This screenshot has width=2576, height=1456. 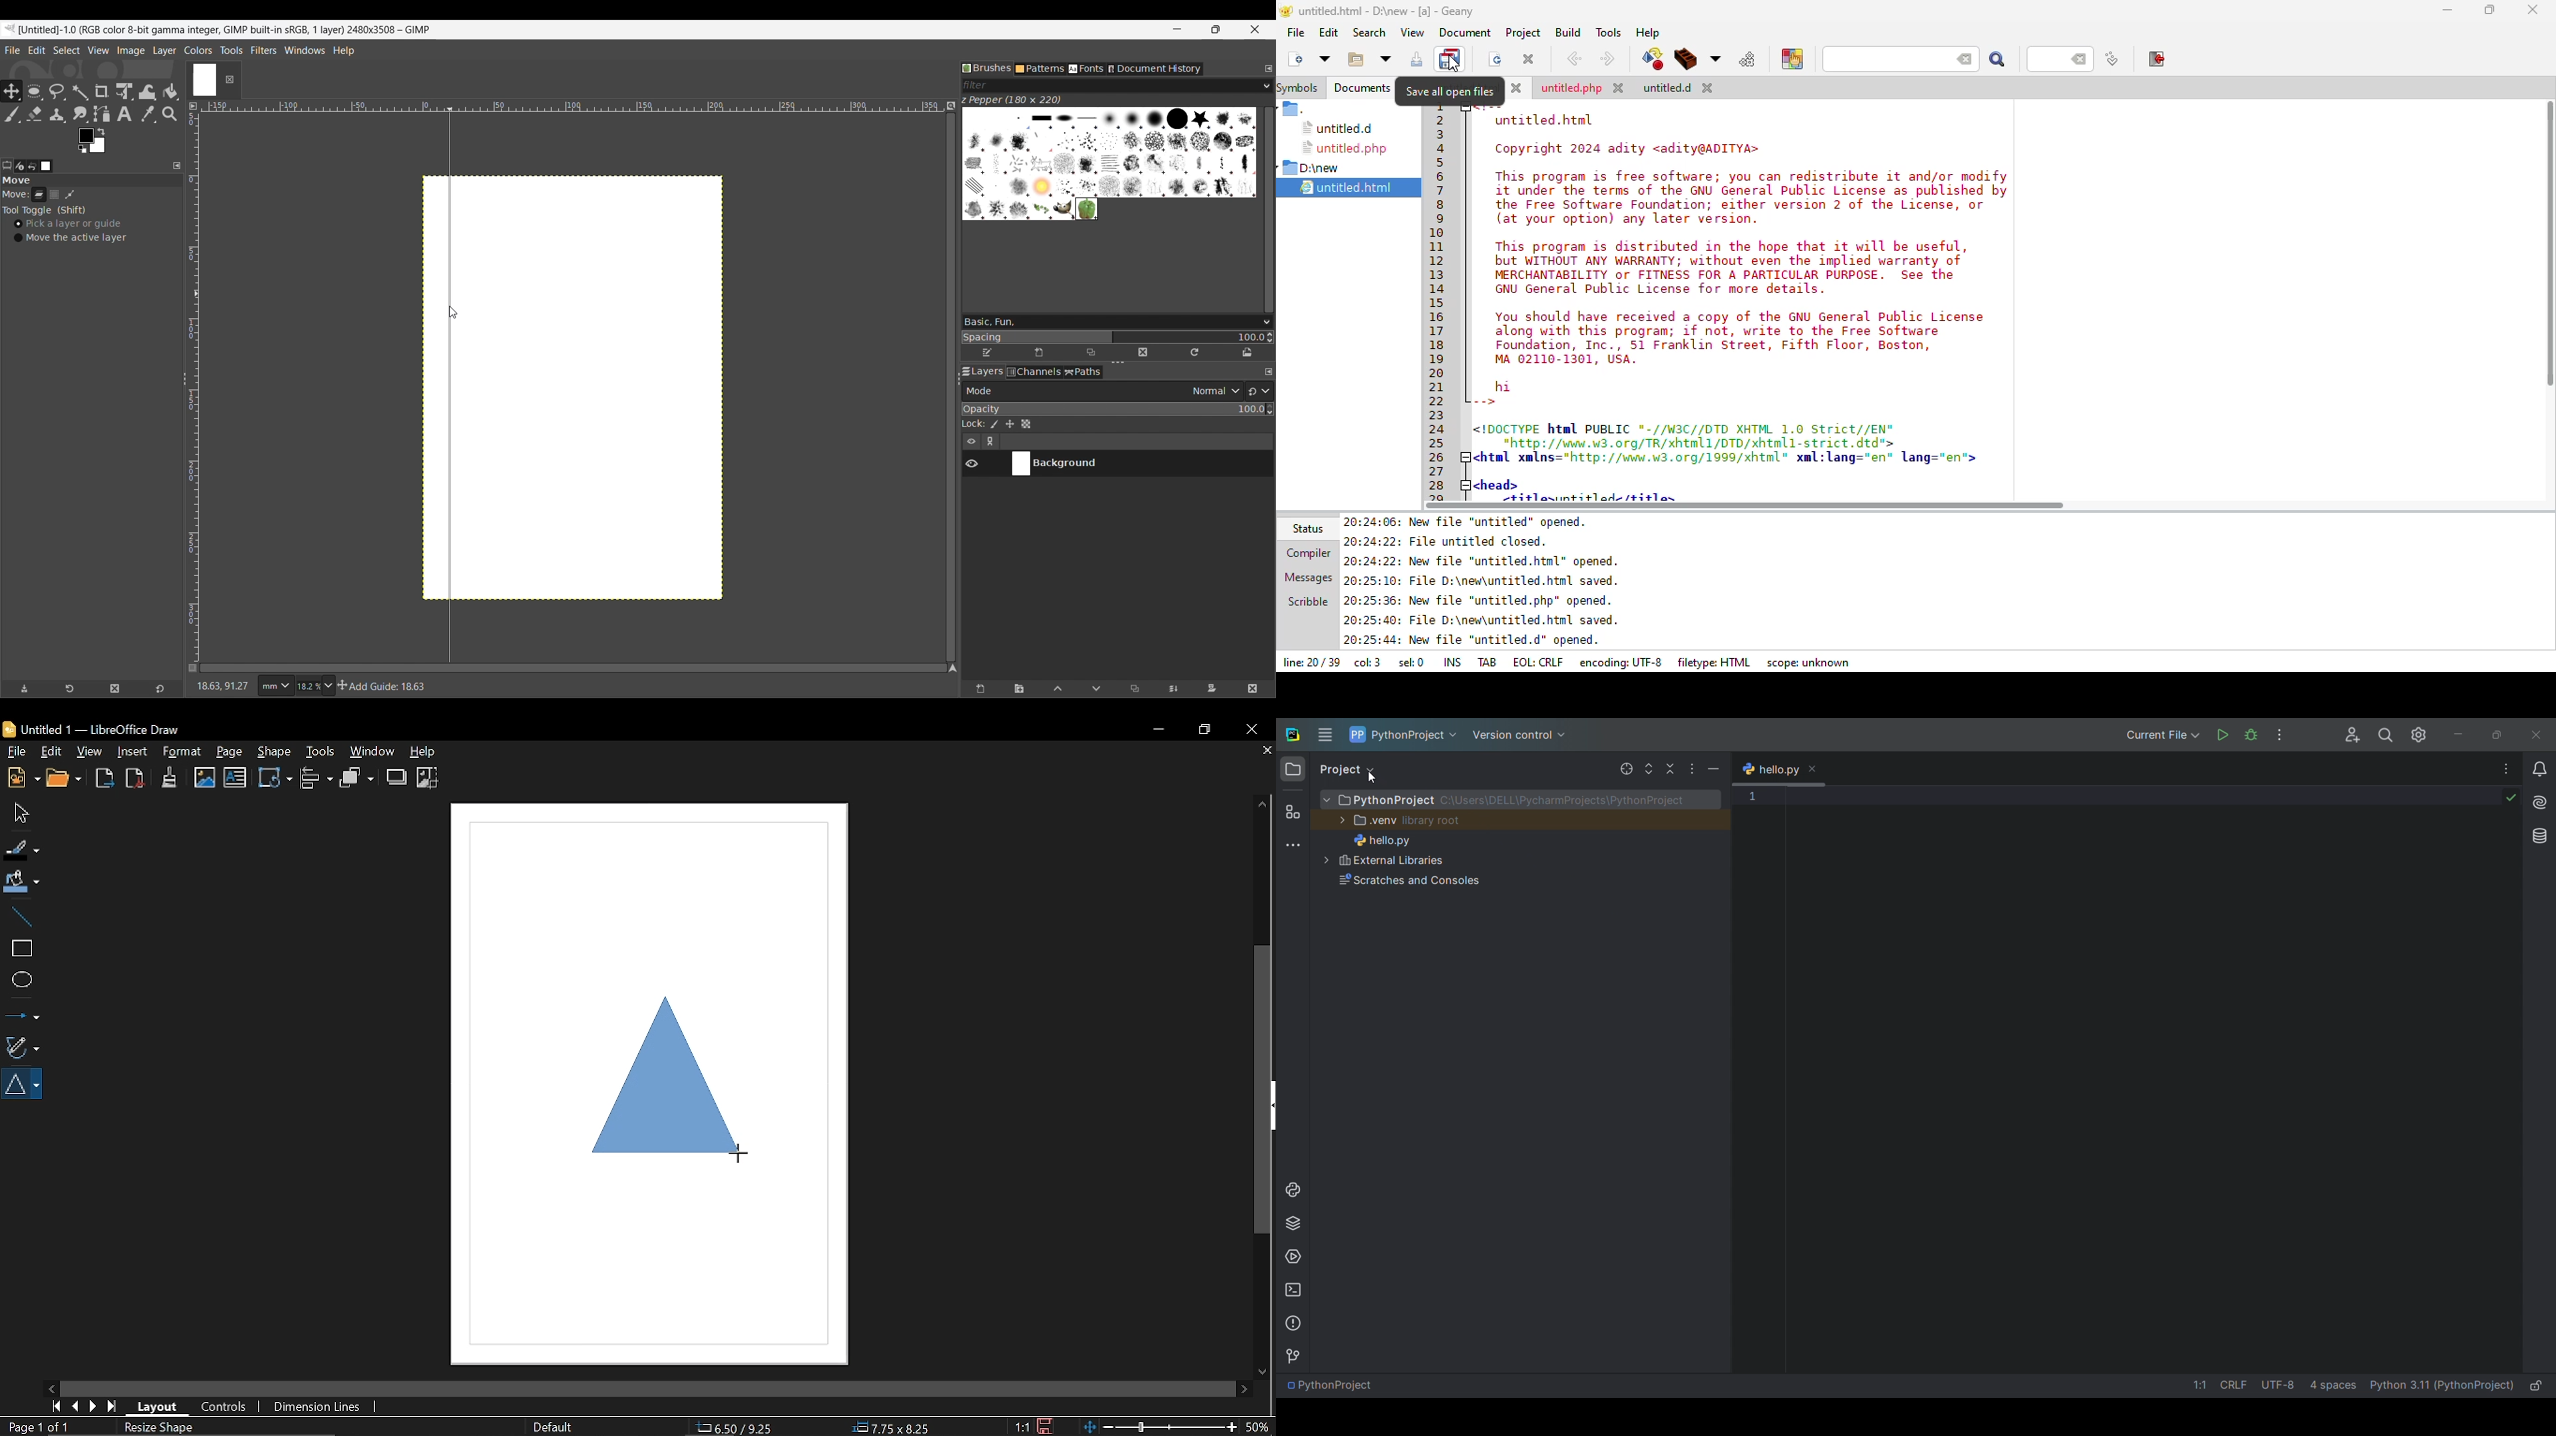 I want to click on Insert image, so click(x=235, y=778).